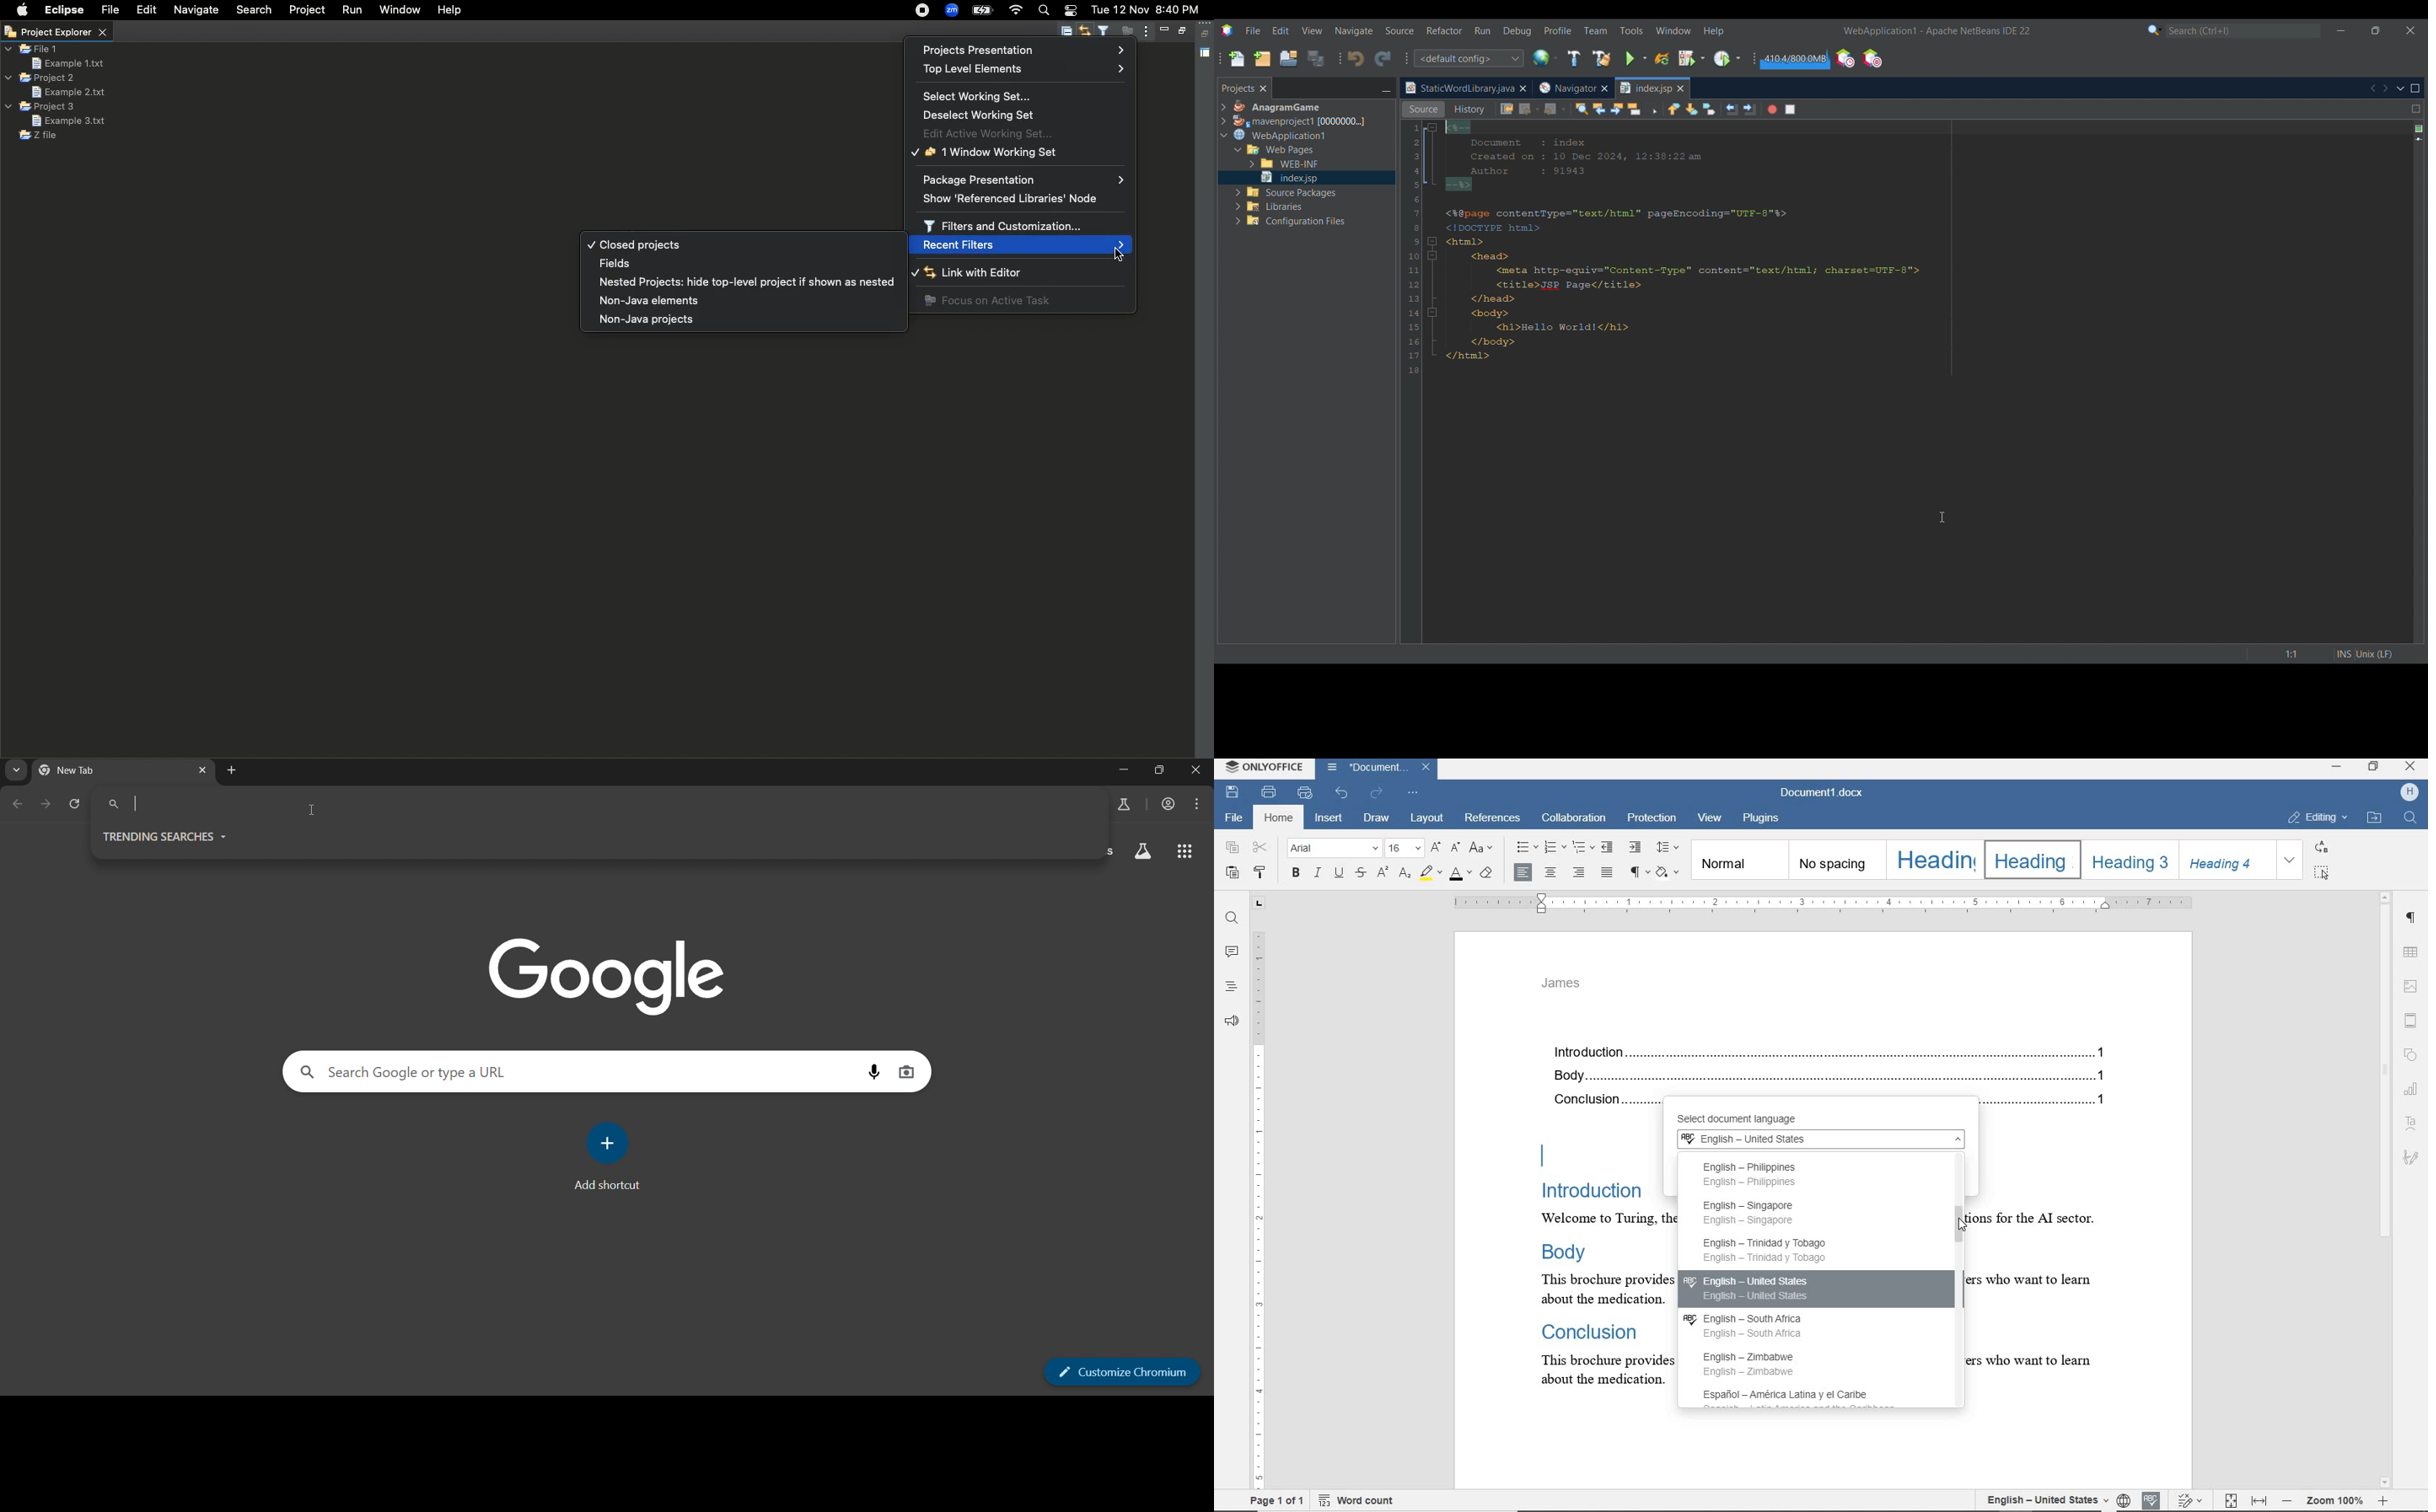  I want to click on Recording, so click(923, 11).